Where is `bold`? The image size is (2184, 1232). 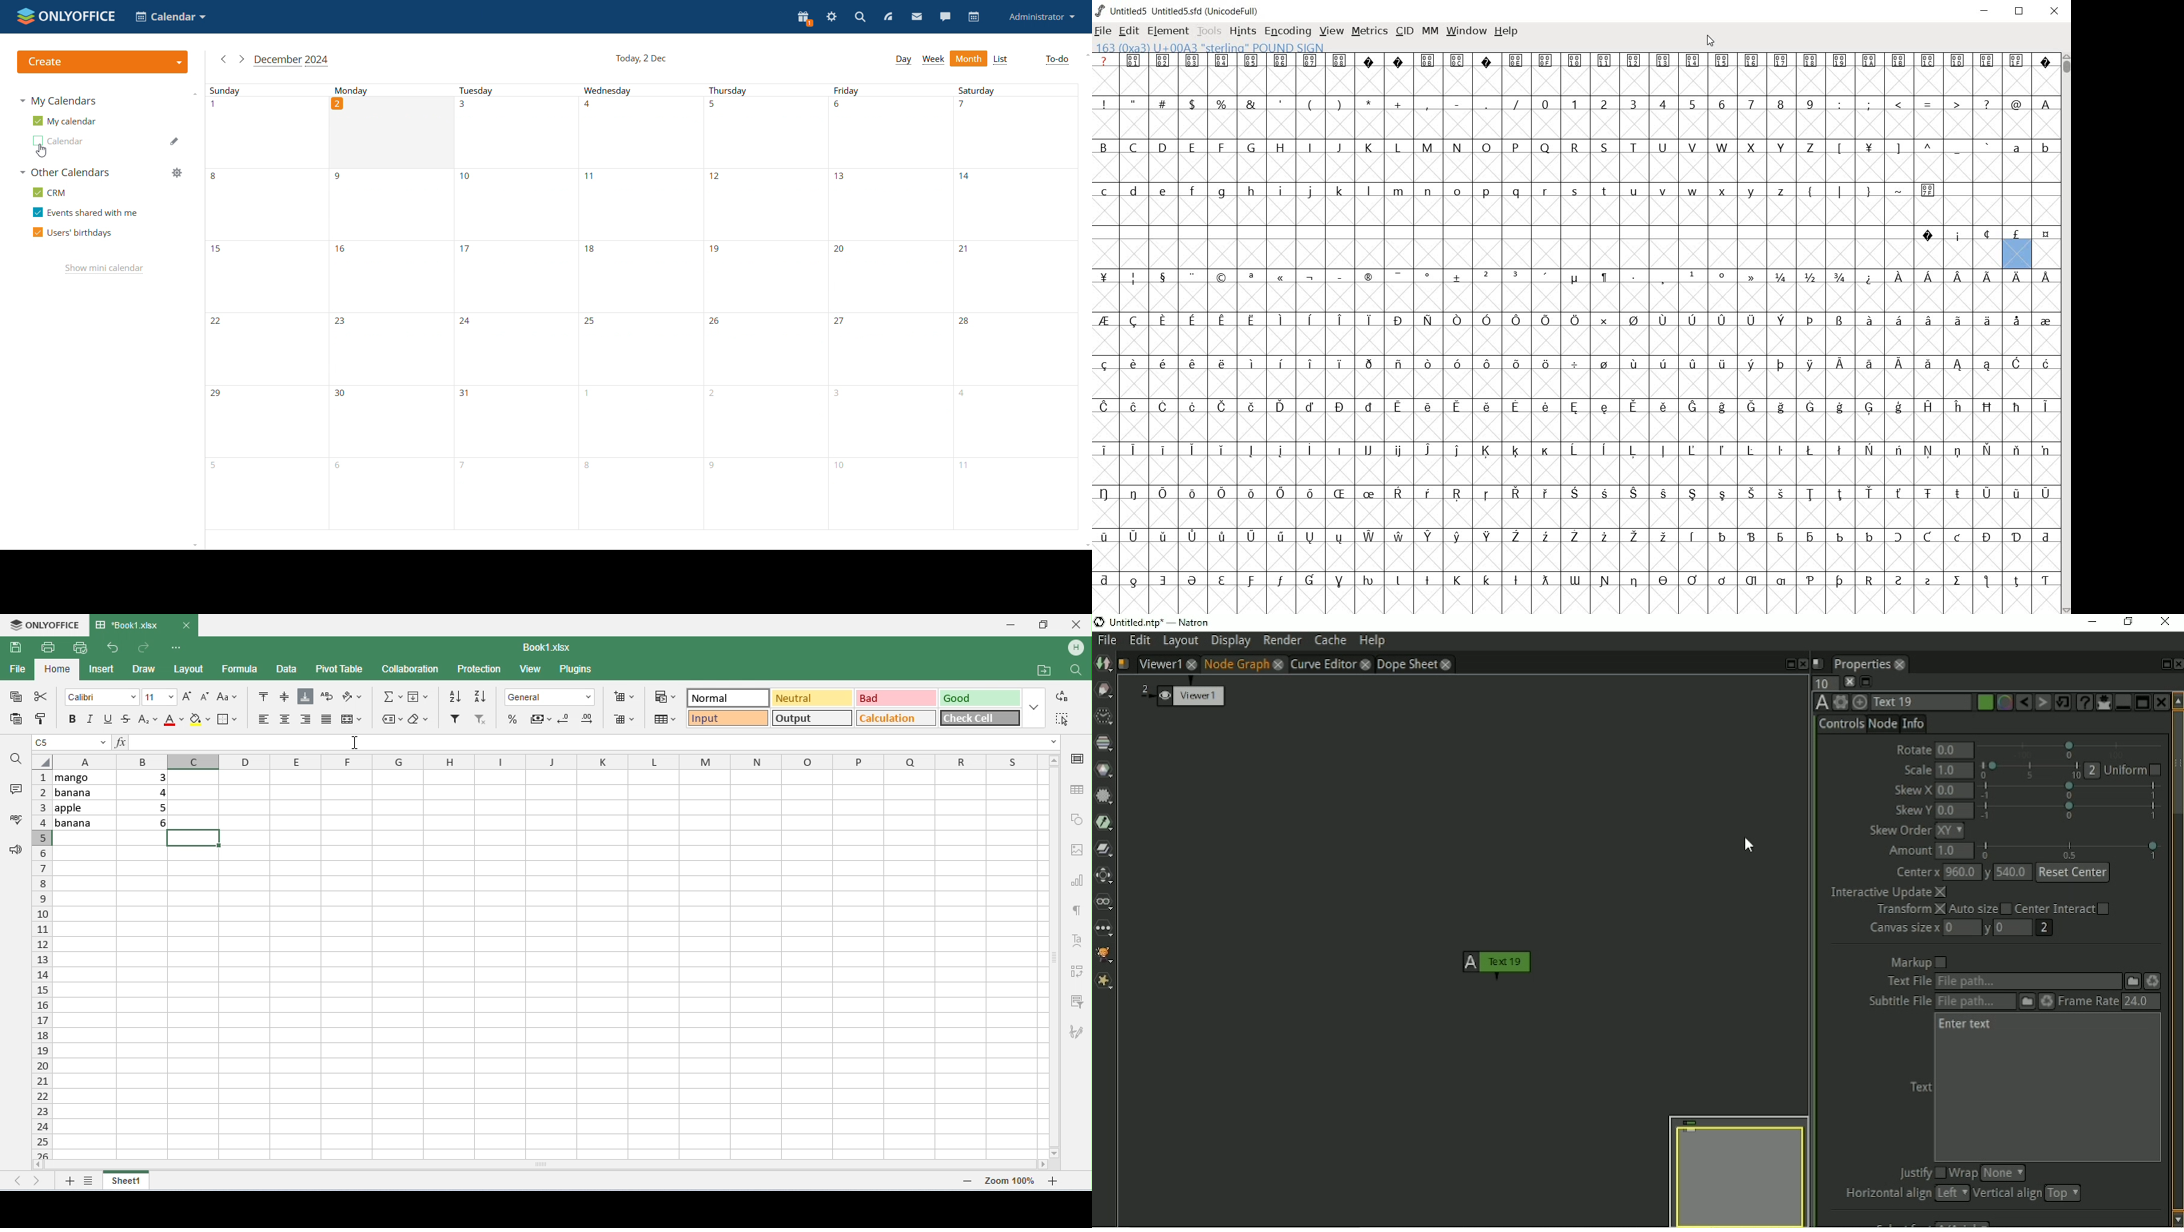
bold is located at coordinates (72, 720).